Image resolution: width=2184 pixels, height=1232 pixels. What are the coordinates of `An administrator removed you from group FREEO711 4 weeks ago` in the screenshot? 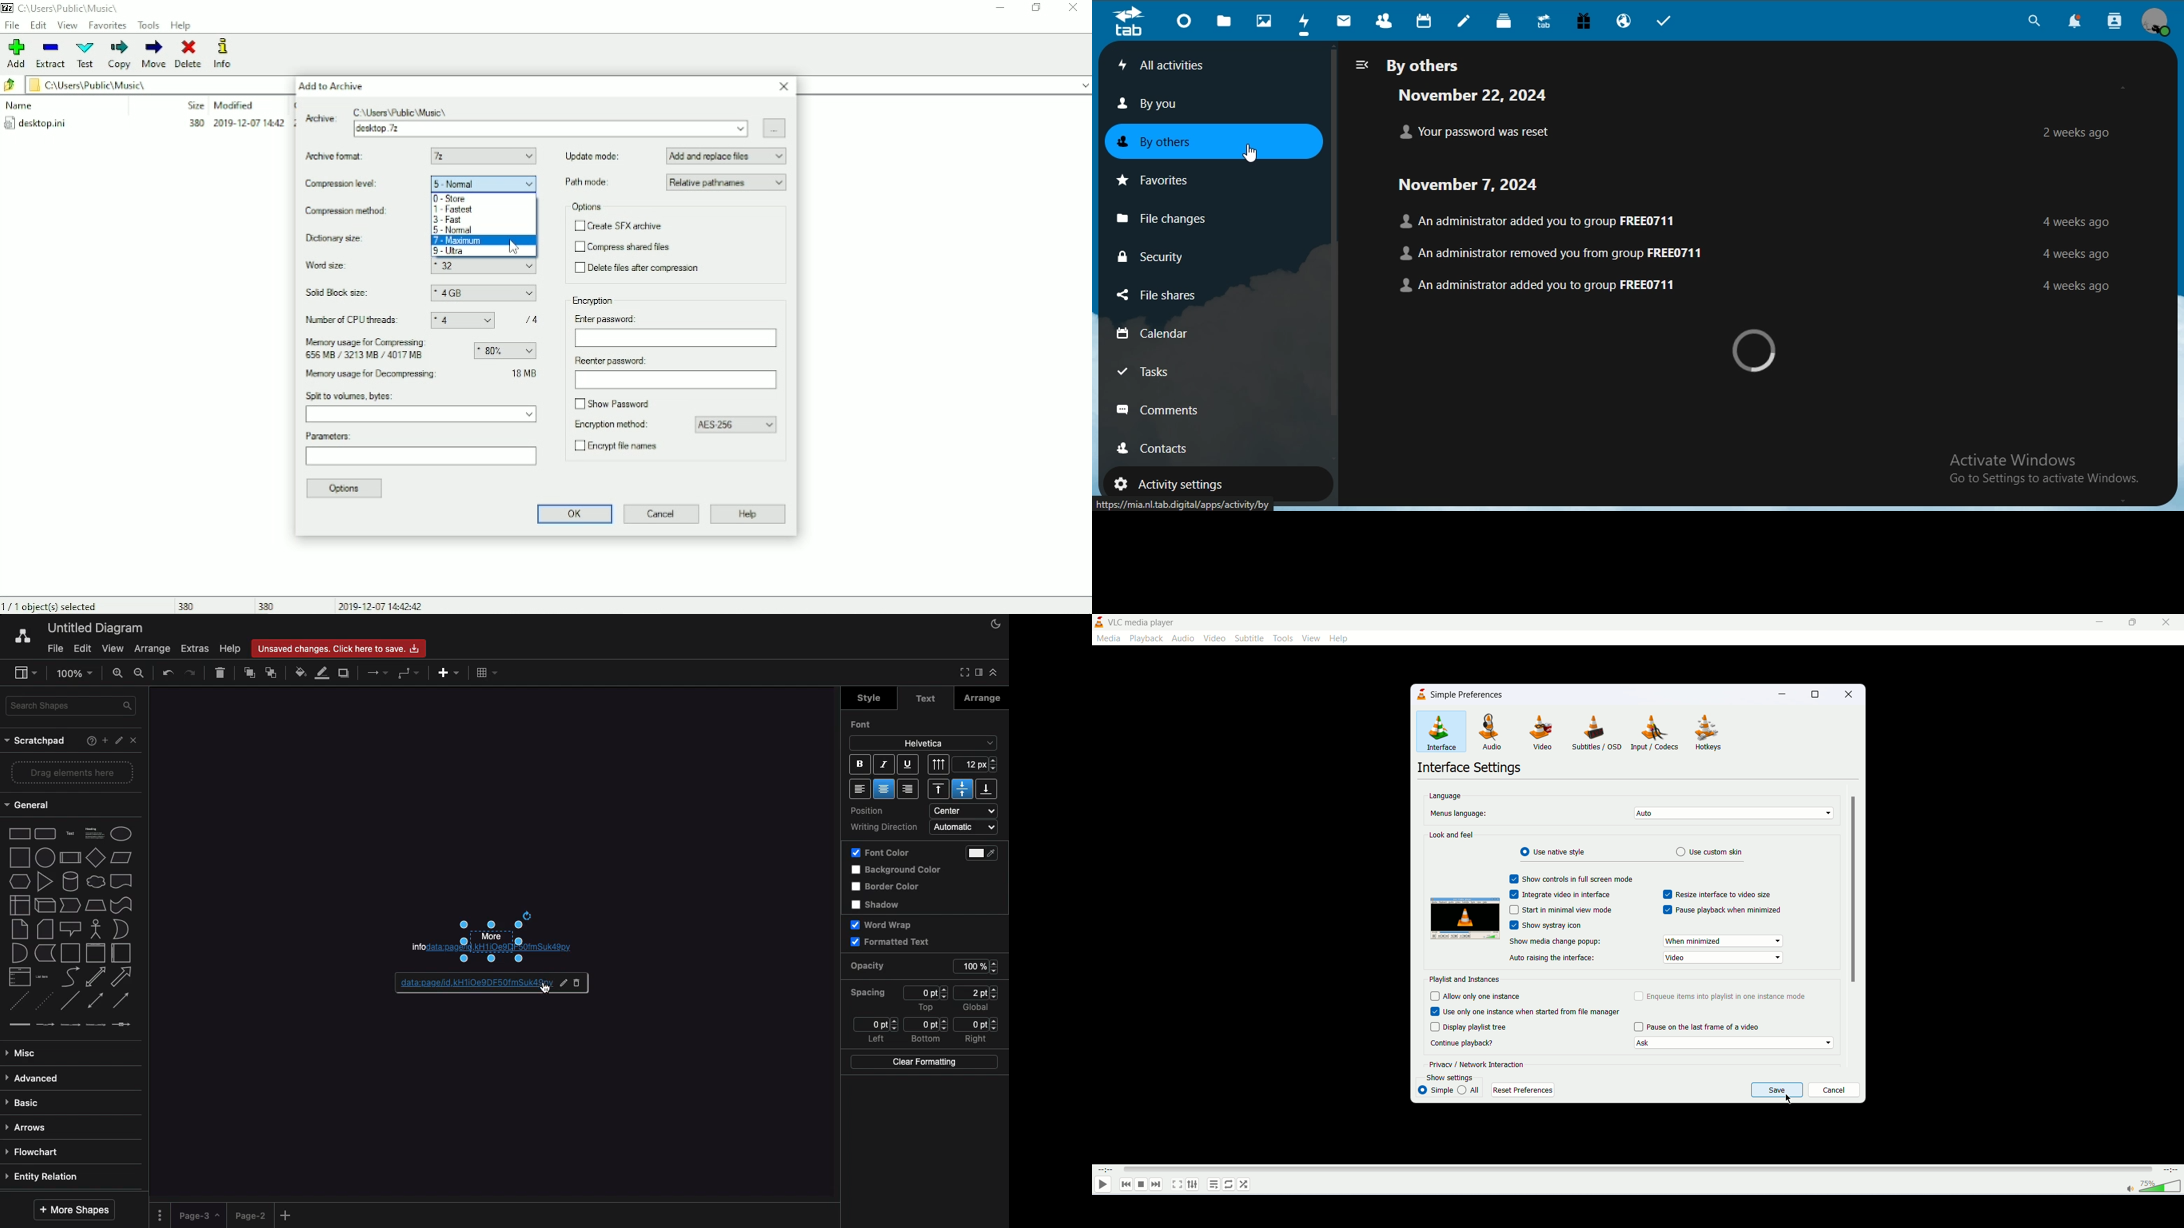 It's located at (1755, 252).